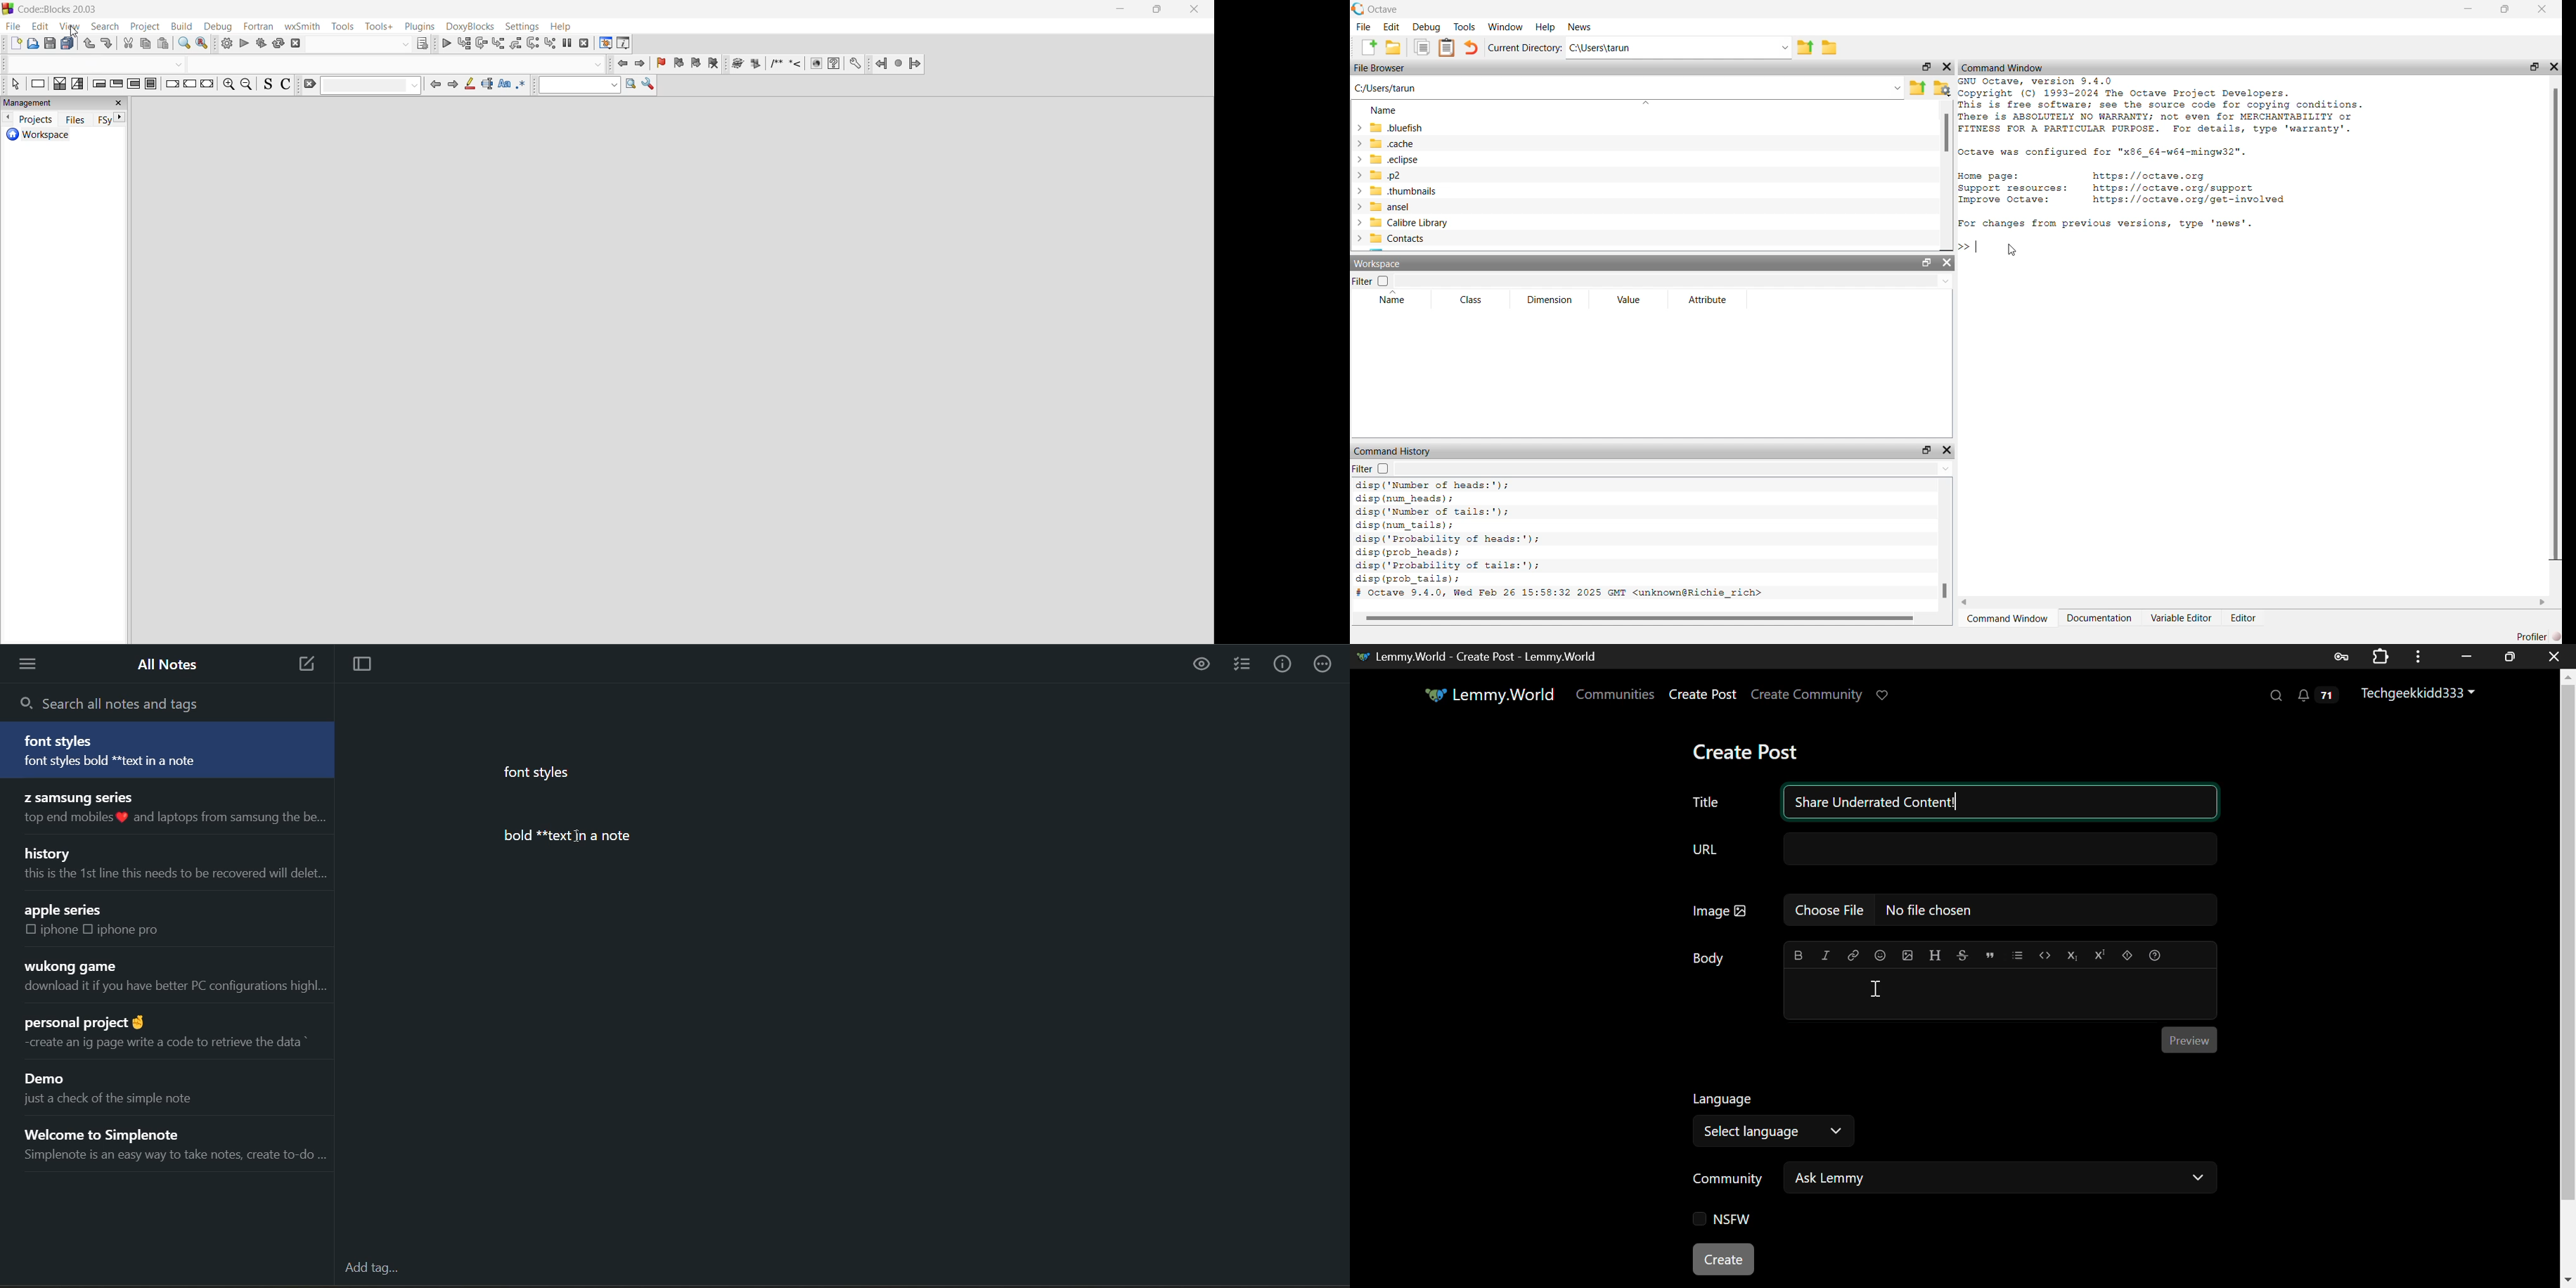 This screenshot has width=2576, height=1288. What do you see at coordinates (50, 852) in the screenshot?
I see `history` at bounding box center [50, 852].